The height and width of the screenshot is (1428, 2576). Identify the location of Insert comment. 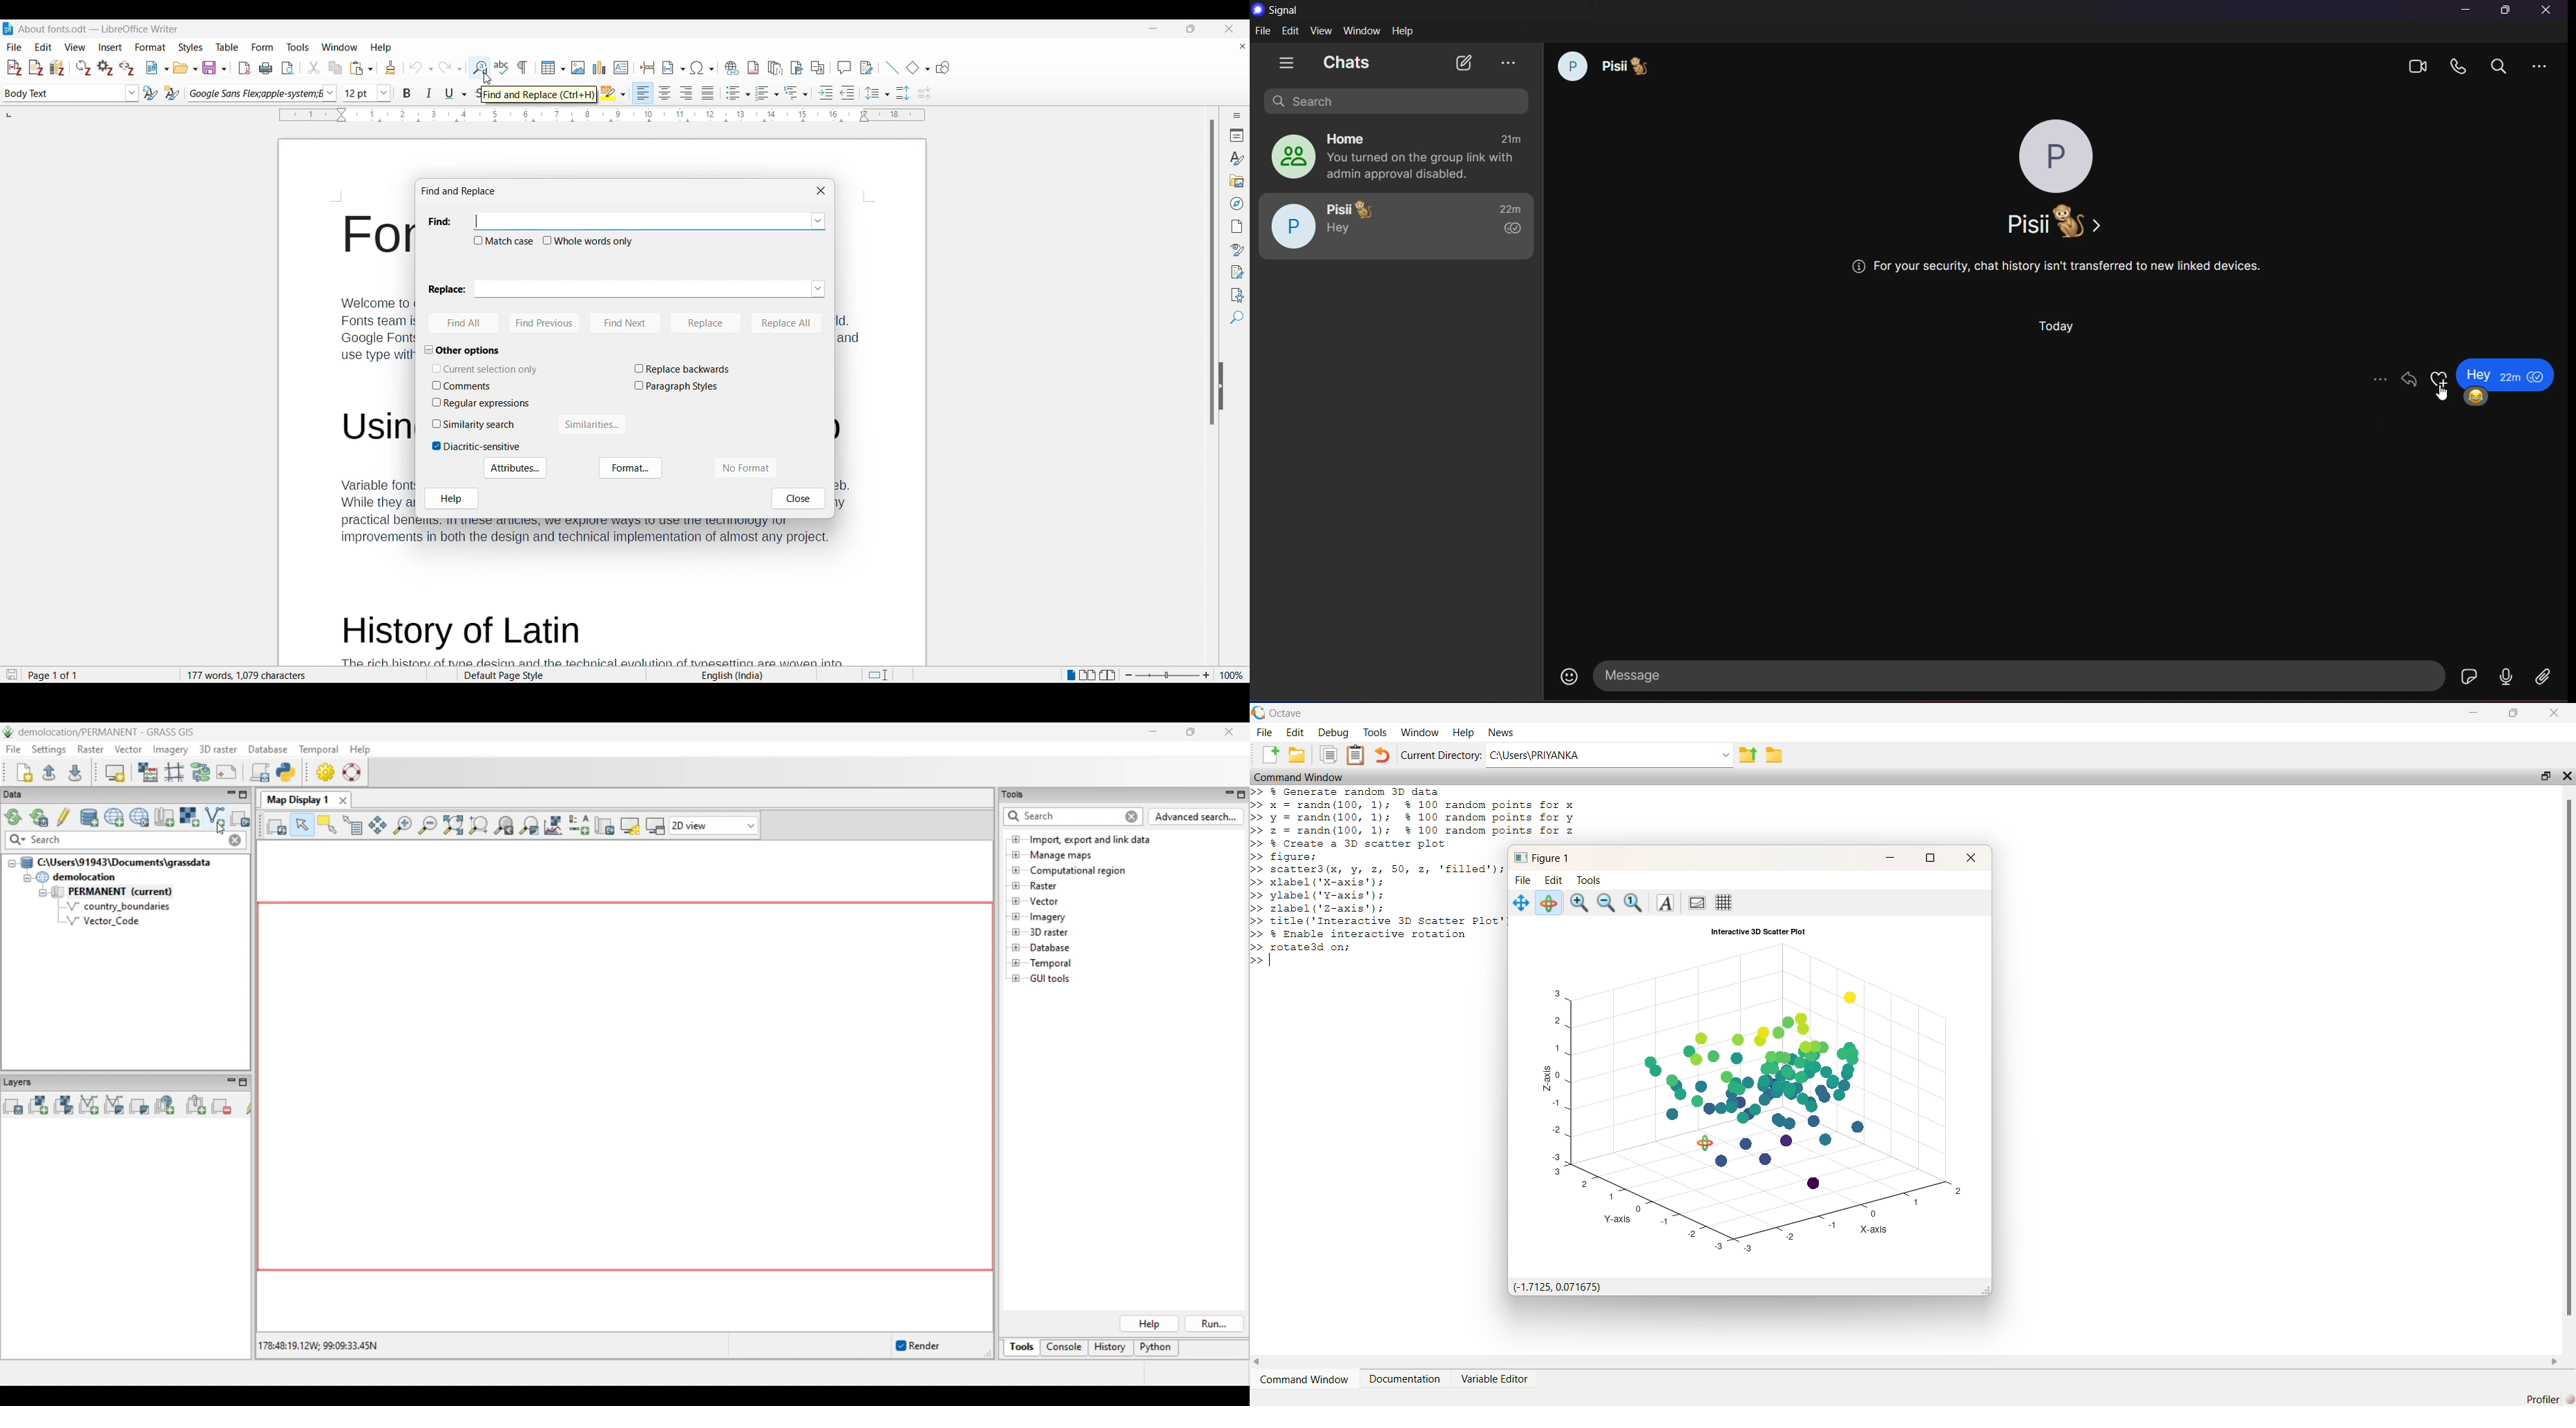
(845, 67).